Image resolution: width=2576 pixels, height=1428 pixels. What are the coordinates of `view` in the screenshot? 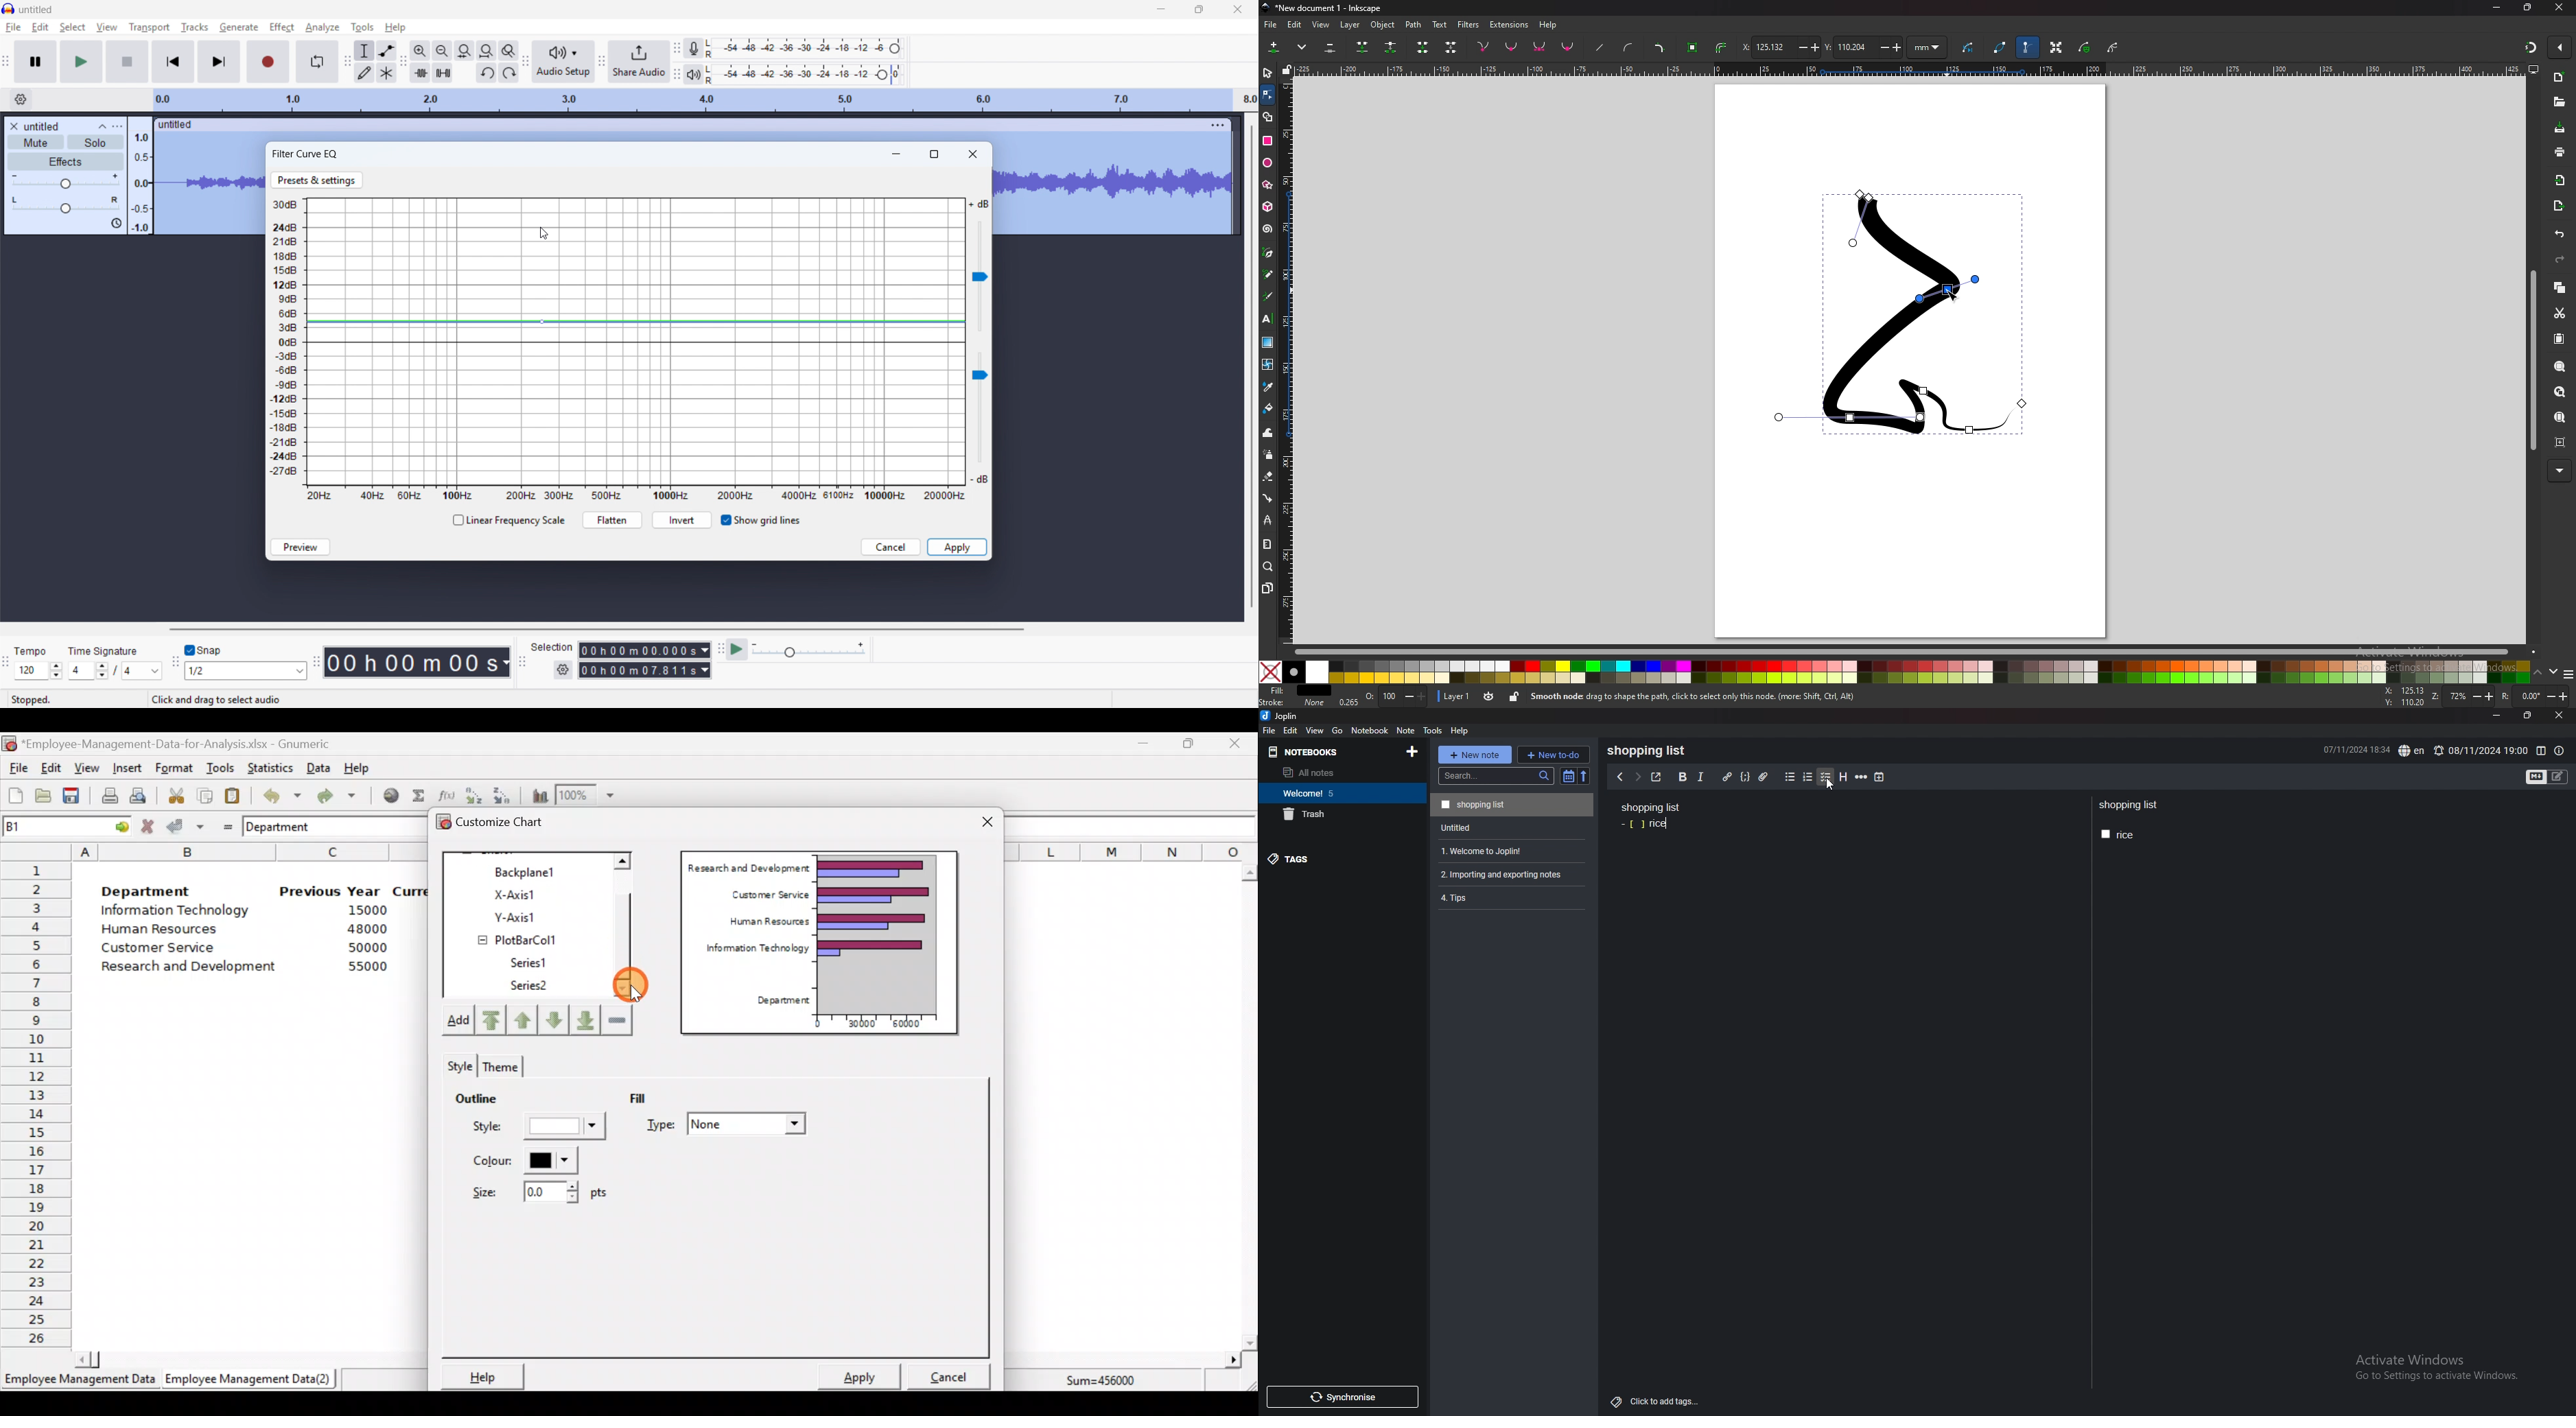 It's located at (1316, 730).